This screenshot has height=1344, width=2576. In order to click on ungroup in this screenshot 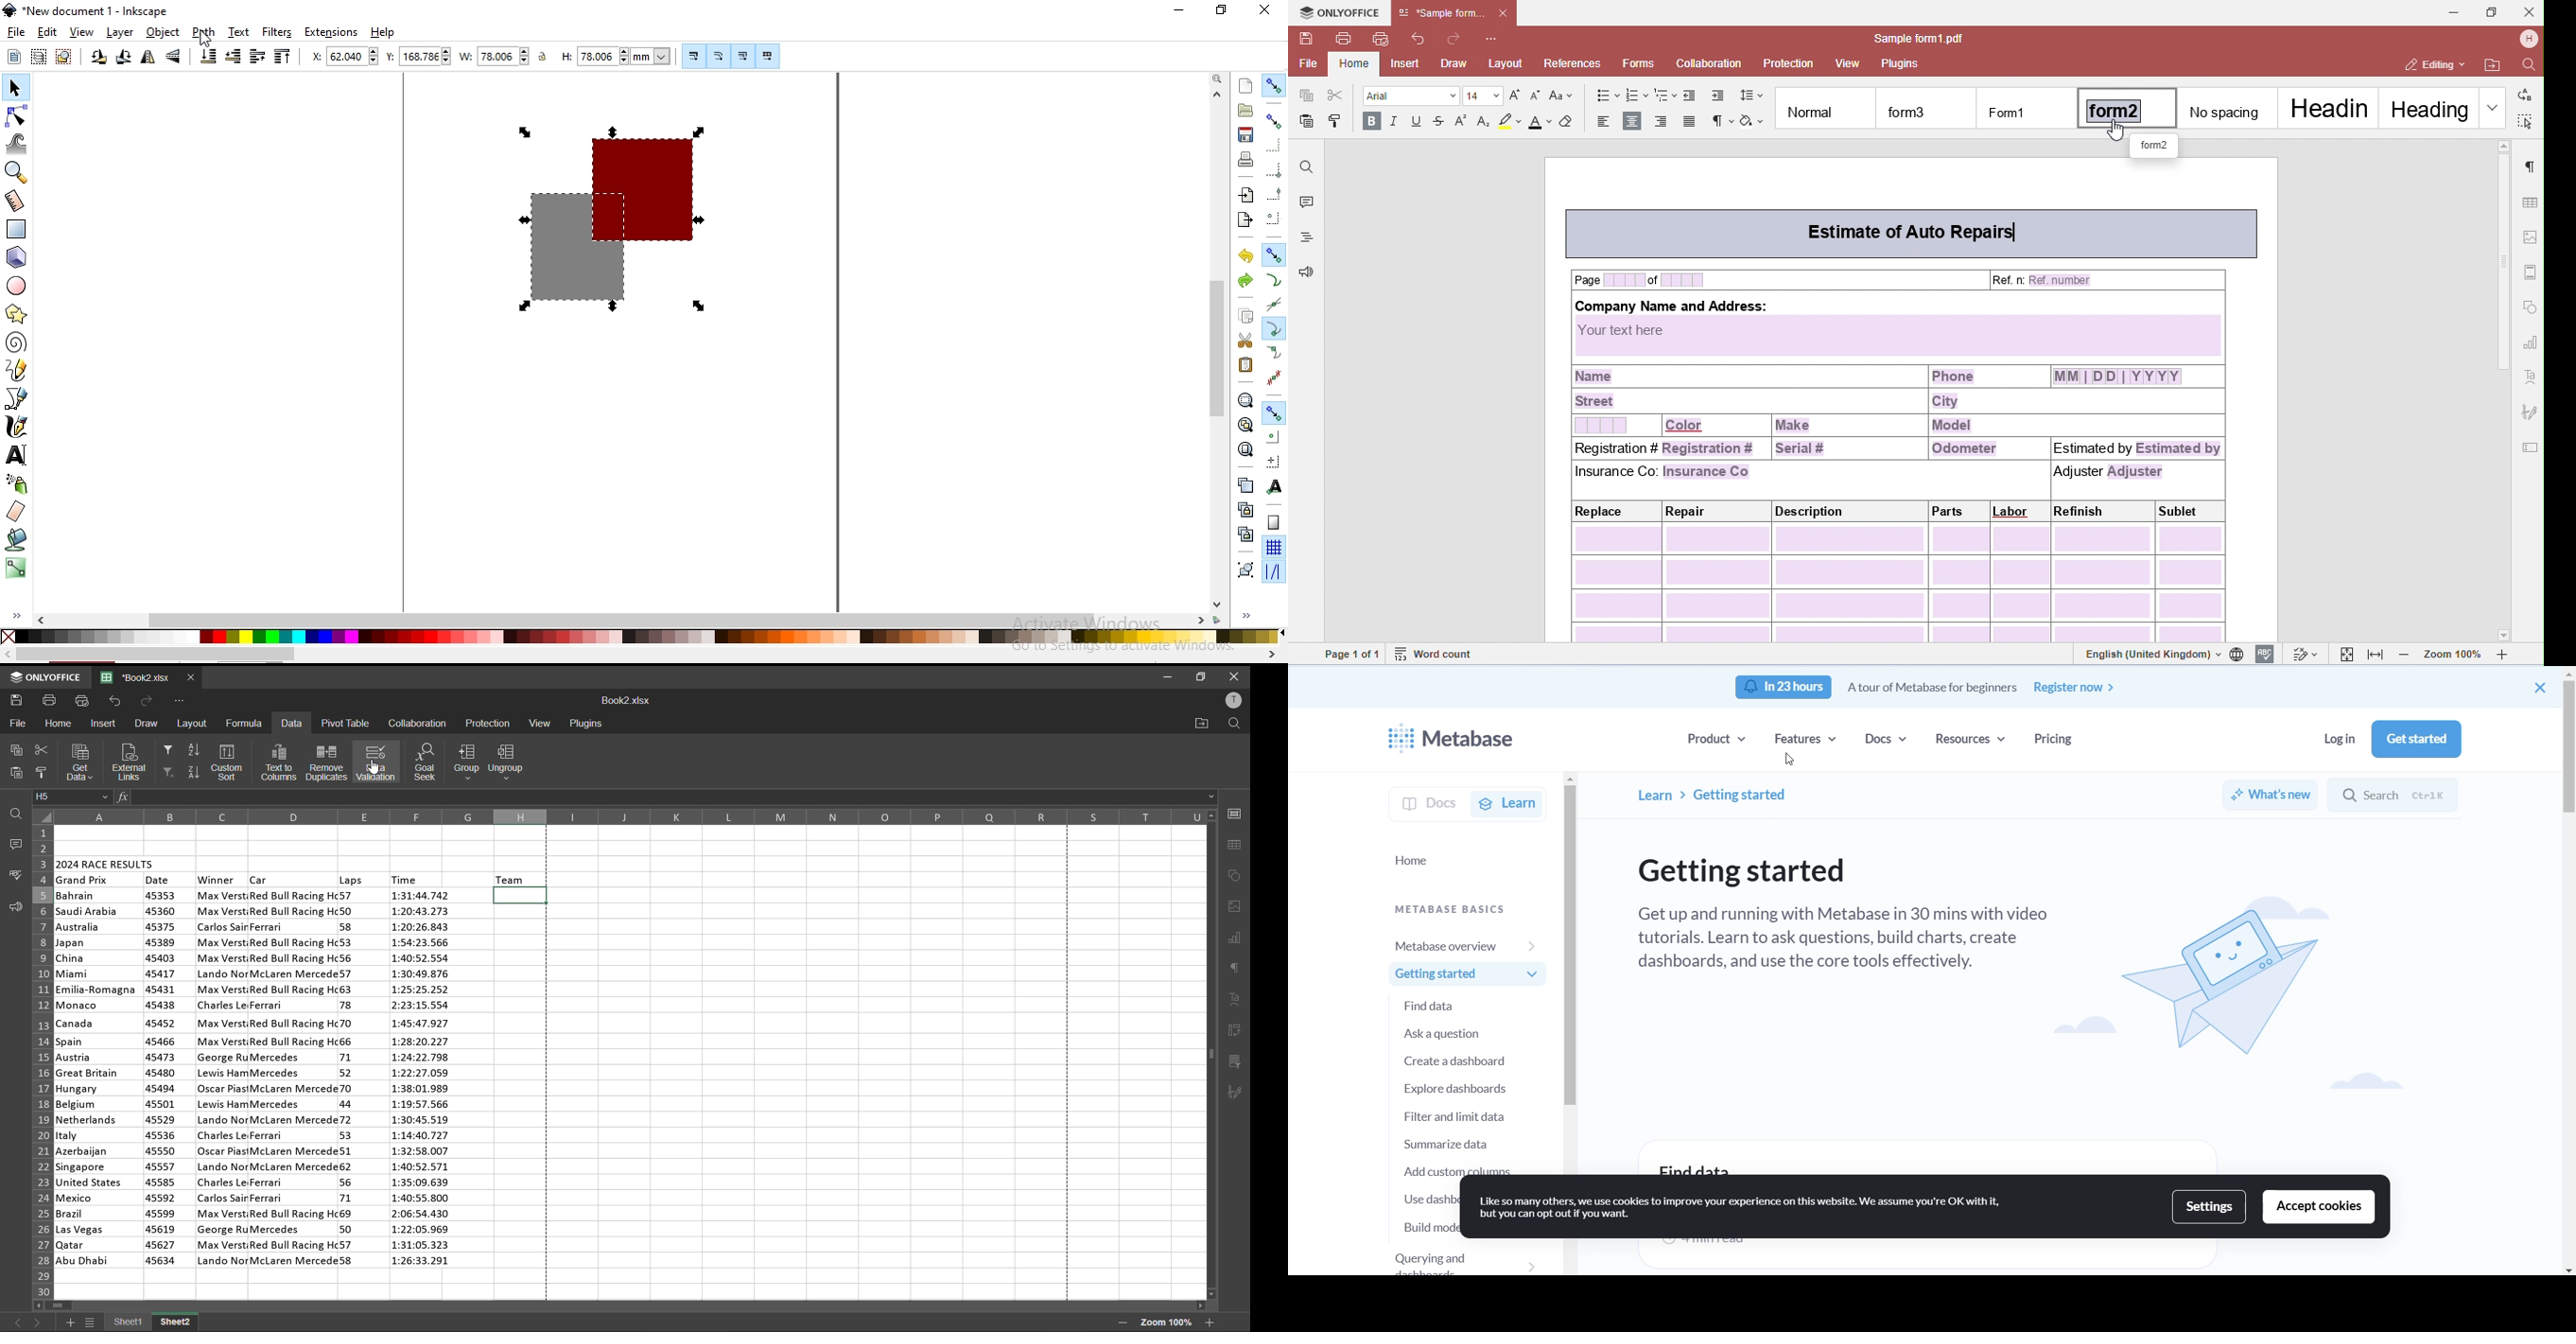, I will do `click(511, 762)`.